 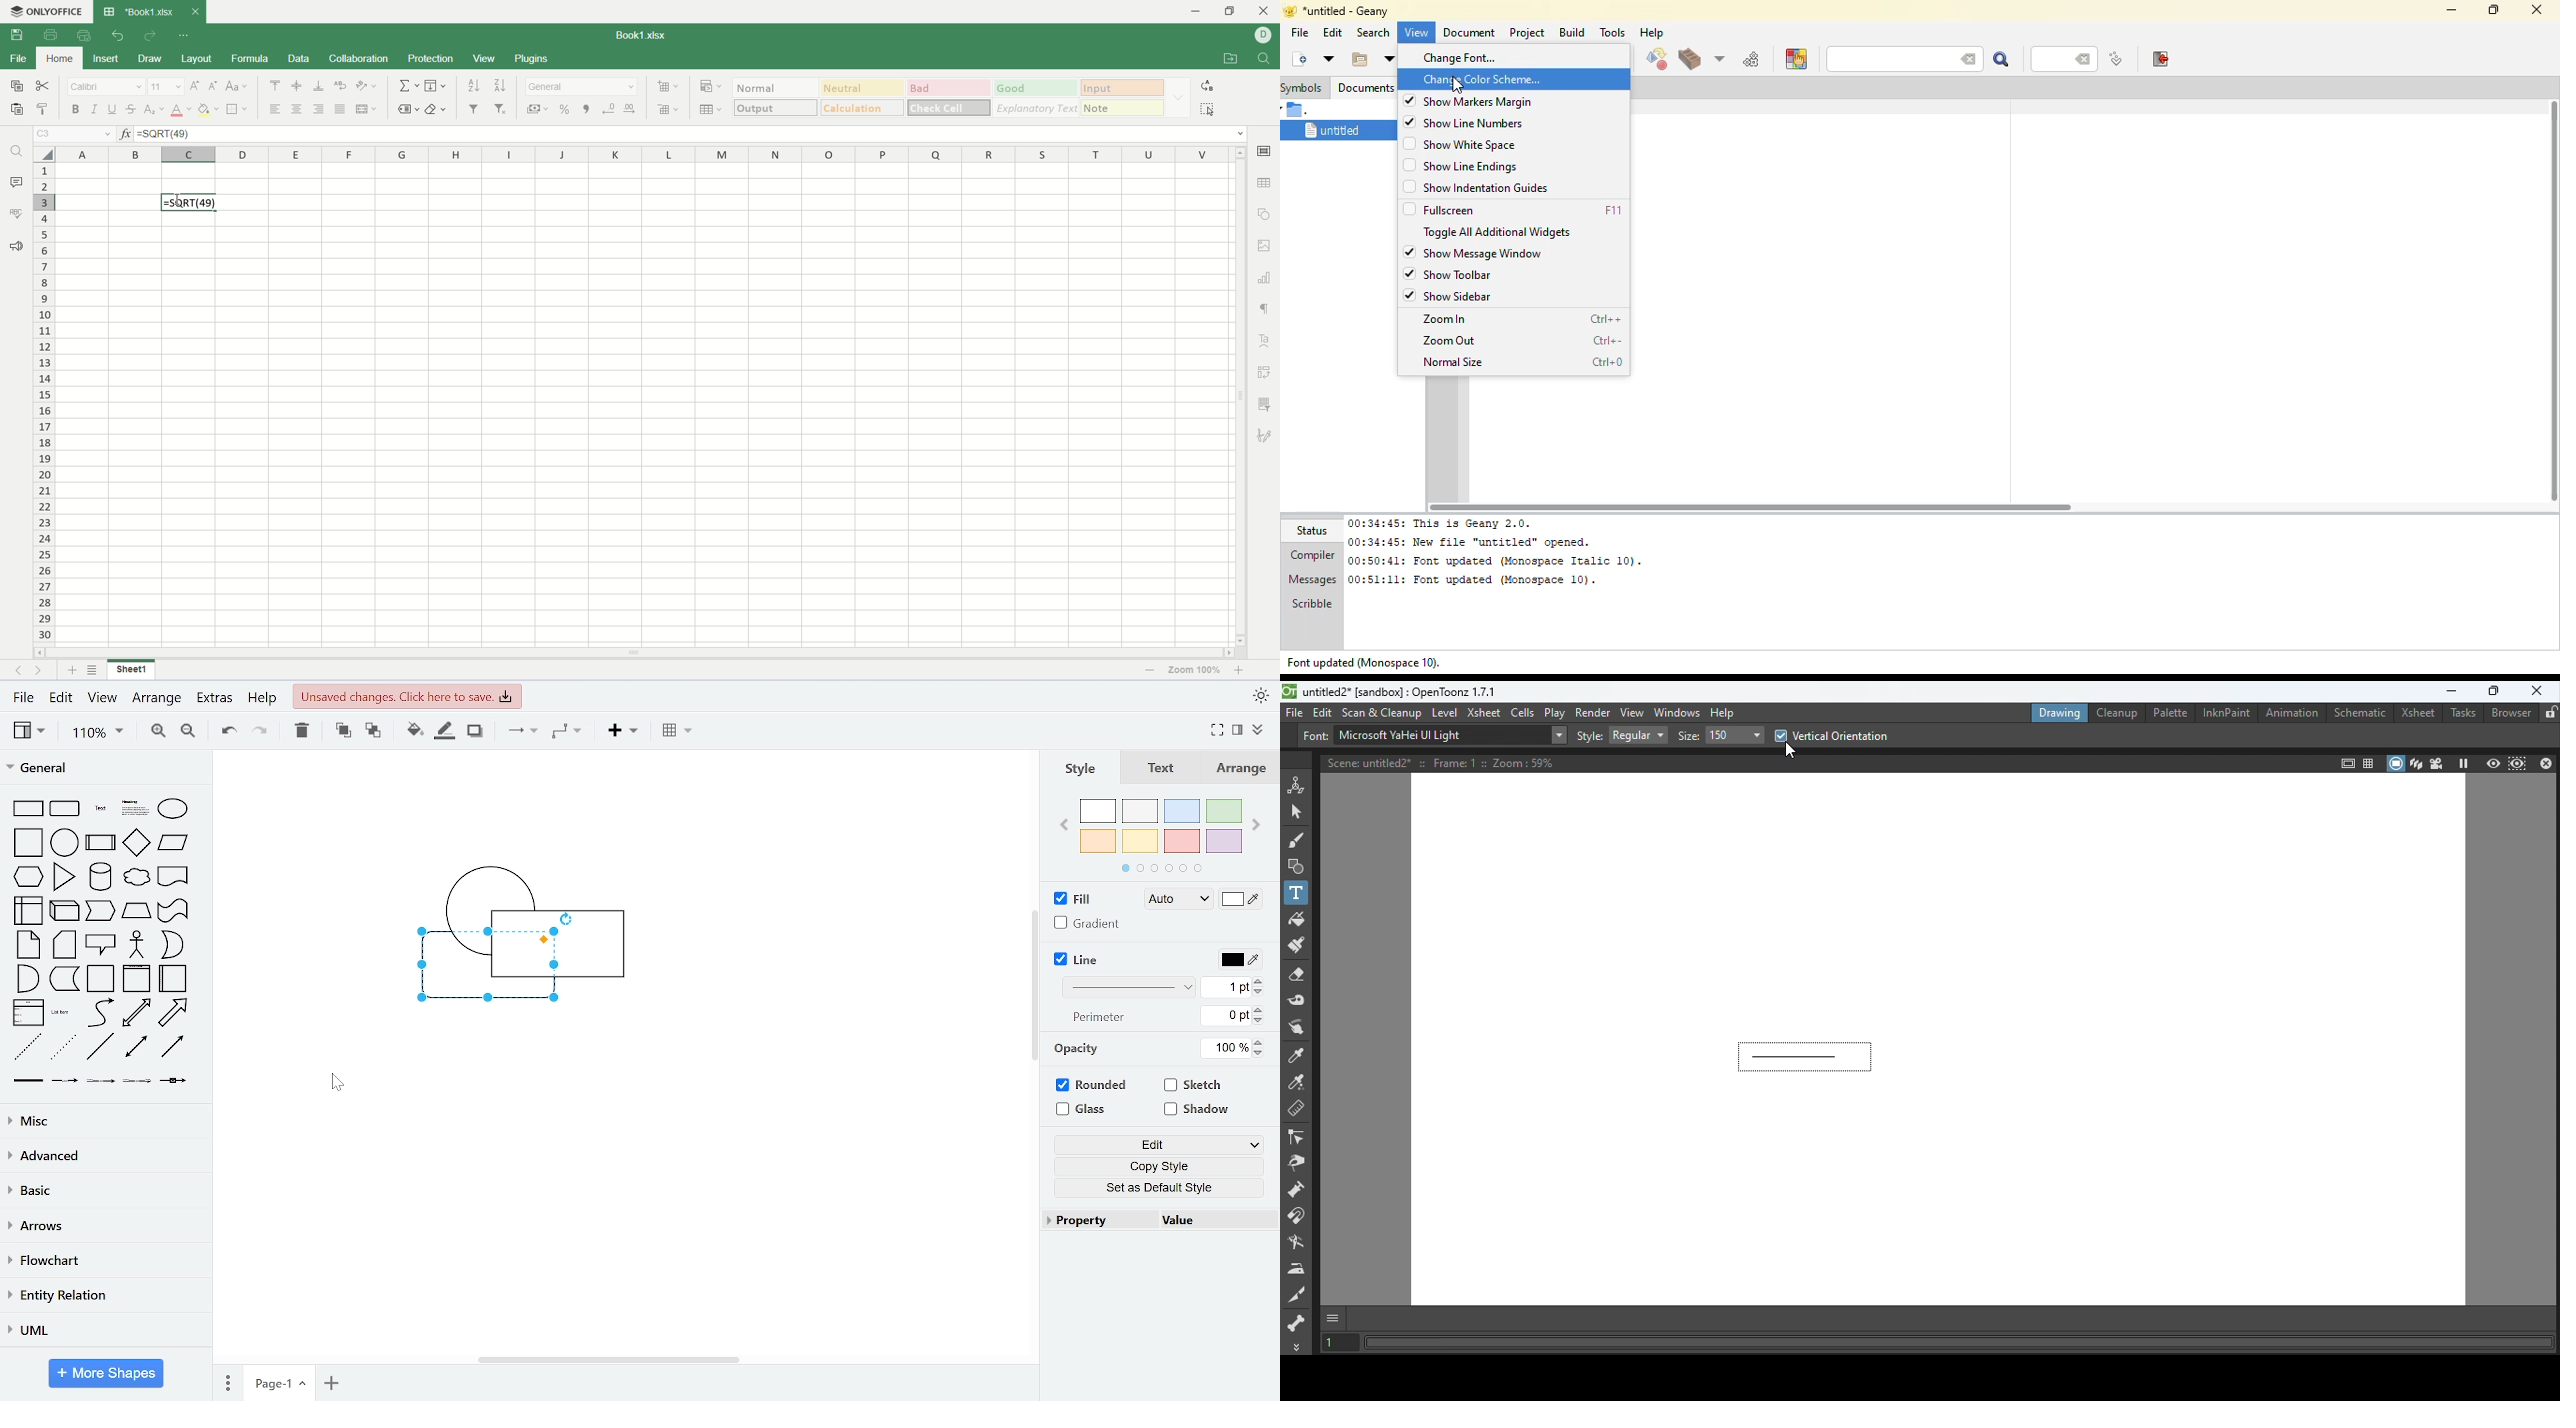 What do you see at coordinates (1209, 85) in the screenshot?
I see `replace` at bounding box center [1209, 85].